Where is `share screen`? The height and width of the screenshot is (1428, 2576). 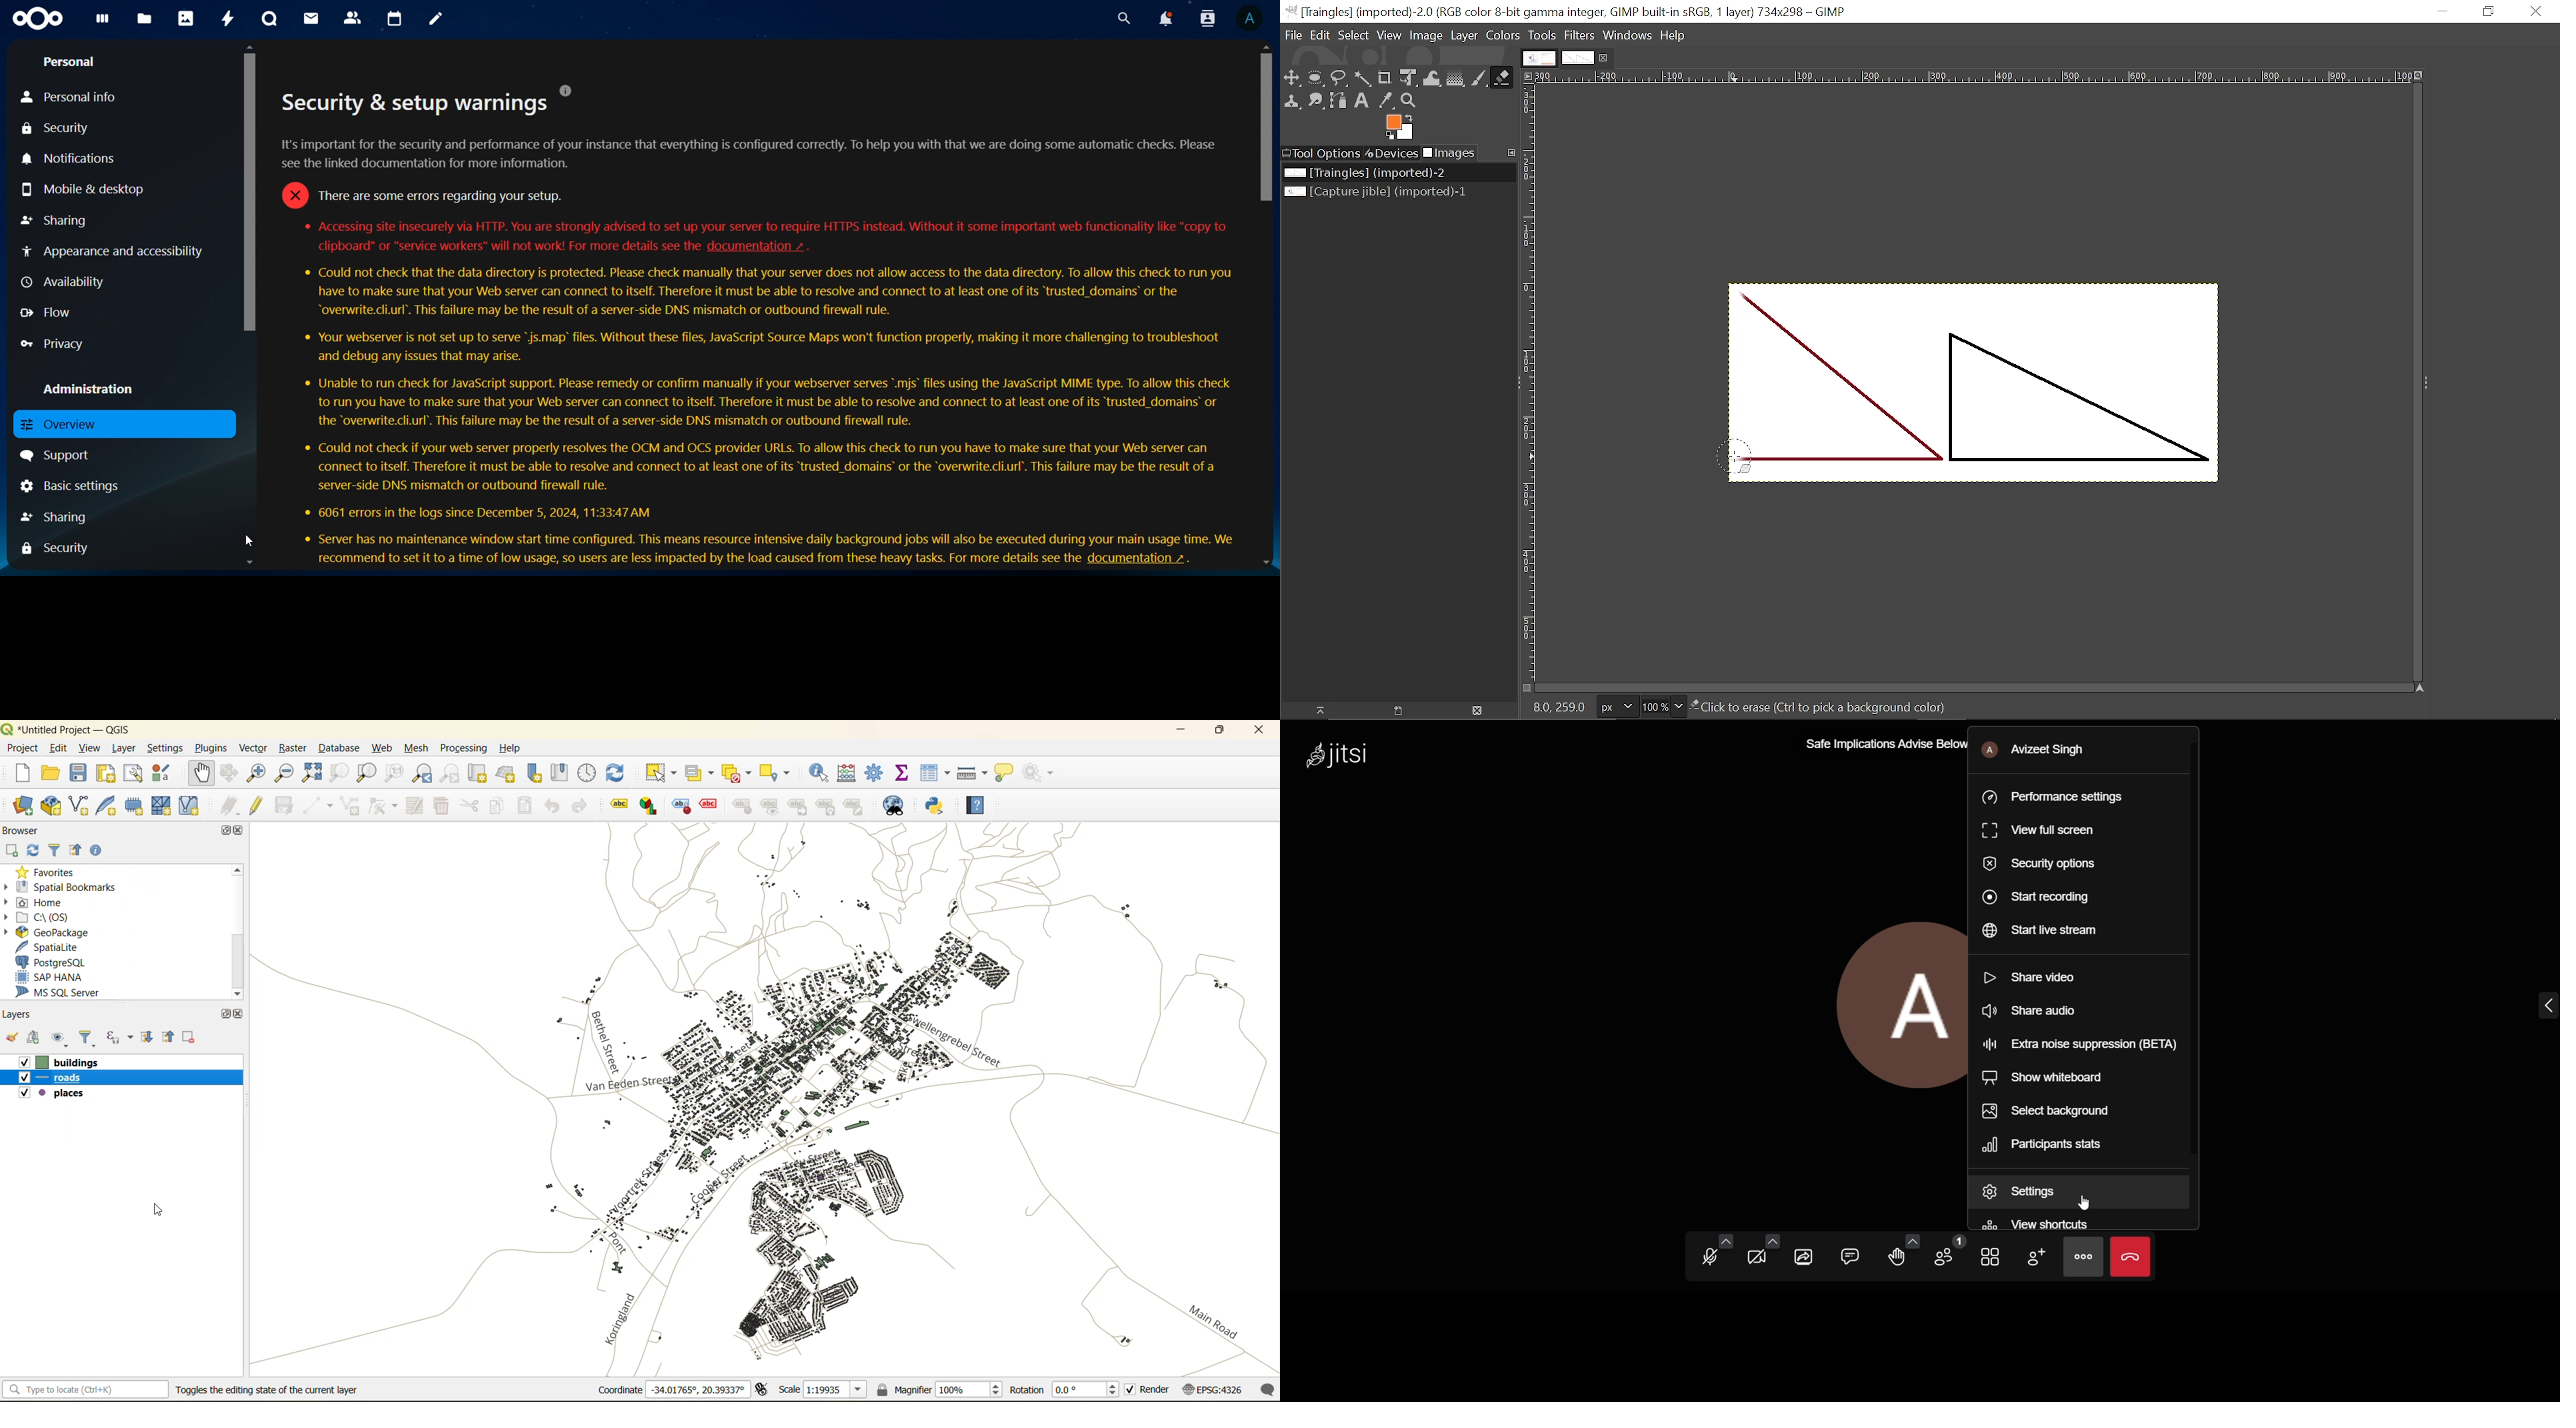
share screen is located at coordinates (1805, 1257).